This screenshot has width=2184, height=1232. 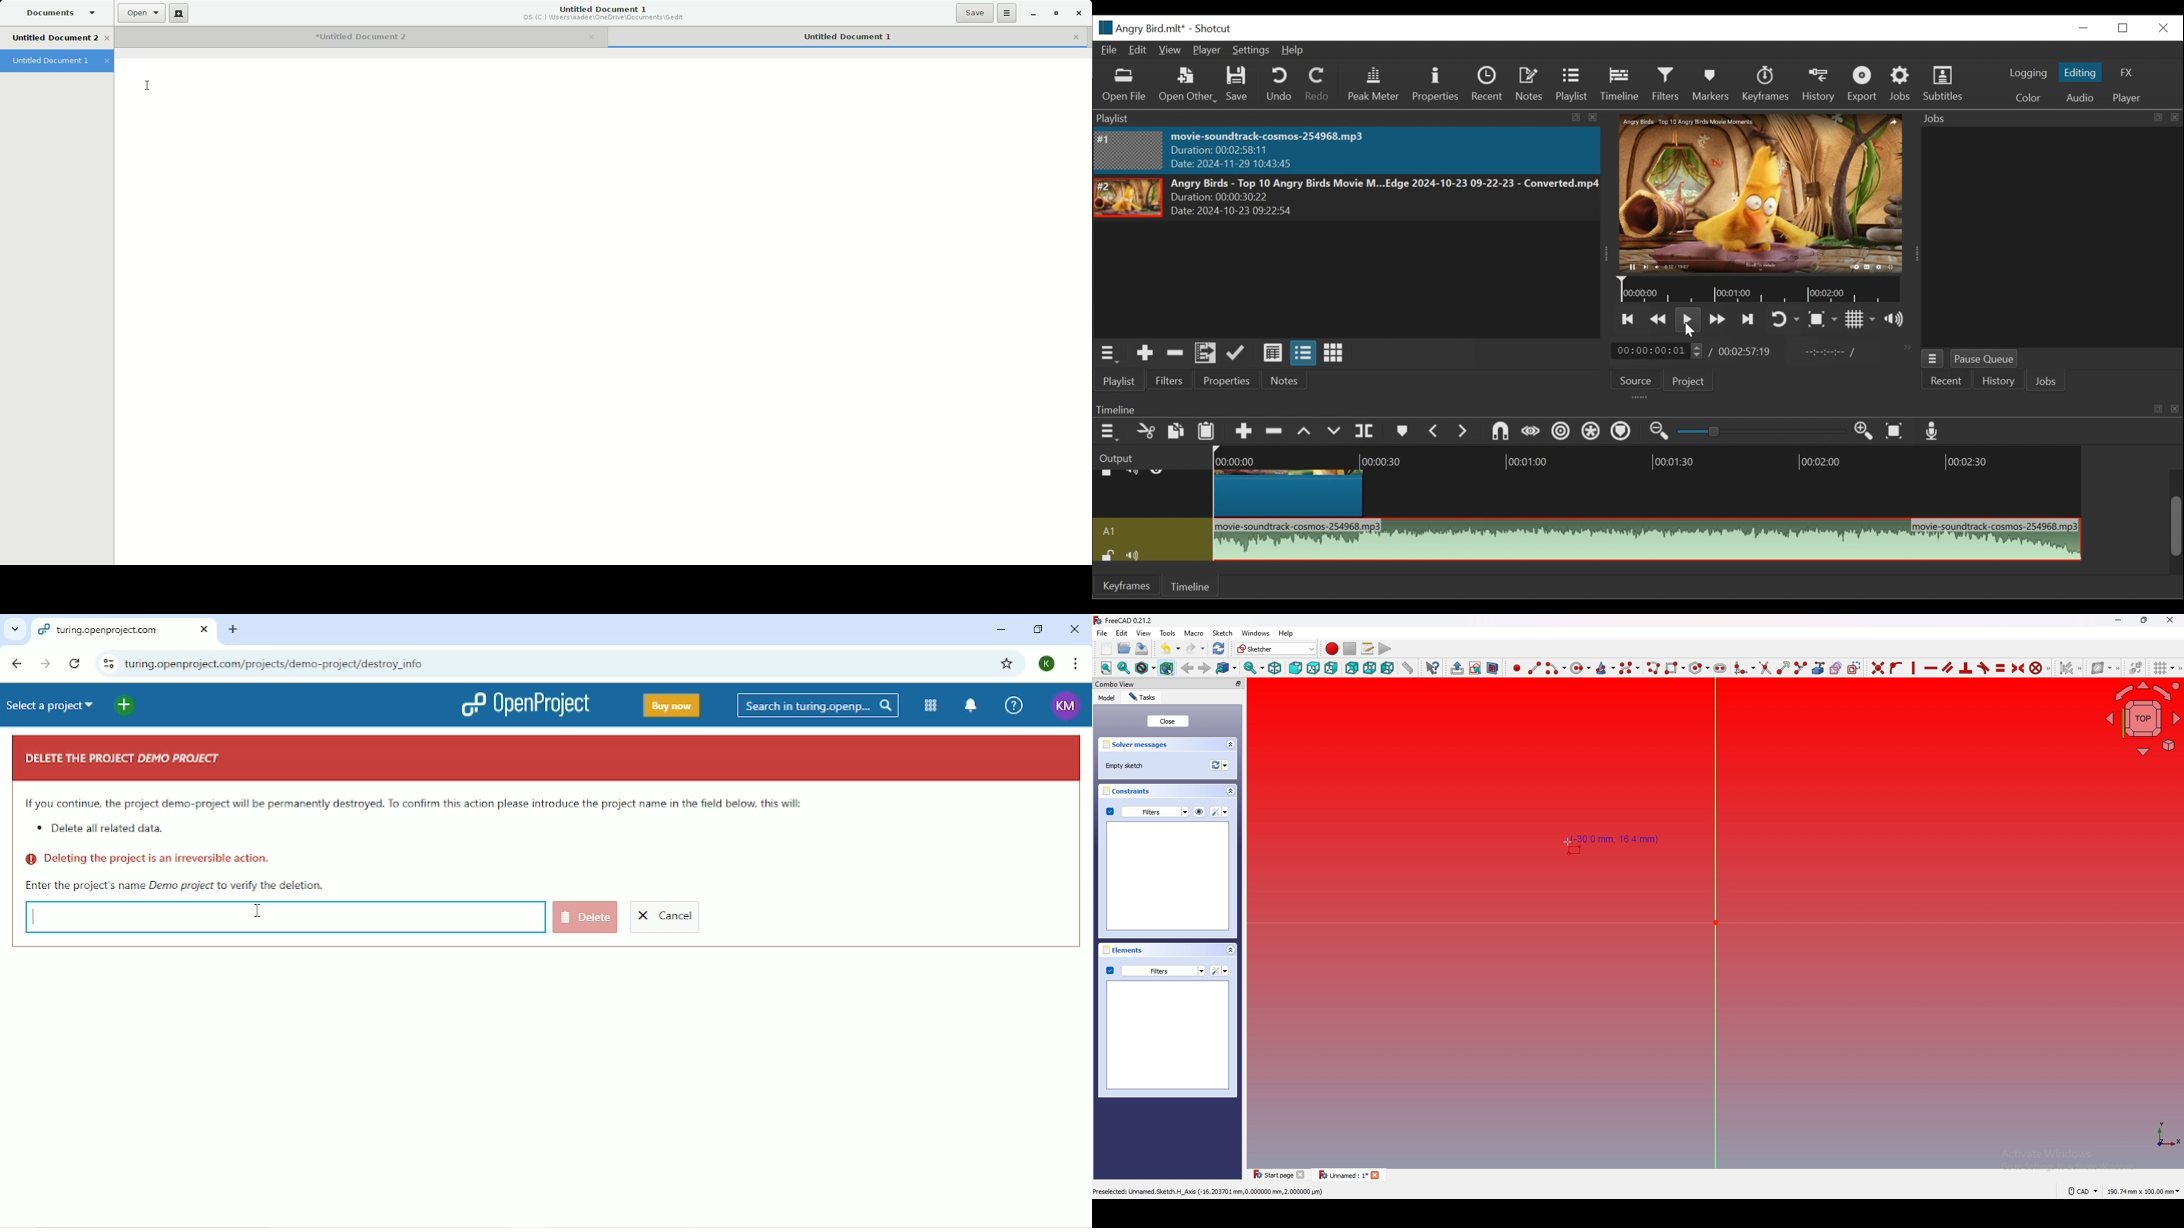 What do you see at coordinates (1123, 380) in the screenshot?
I see `Playlist` at bounding box center [1123, 380].